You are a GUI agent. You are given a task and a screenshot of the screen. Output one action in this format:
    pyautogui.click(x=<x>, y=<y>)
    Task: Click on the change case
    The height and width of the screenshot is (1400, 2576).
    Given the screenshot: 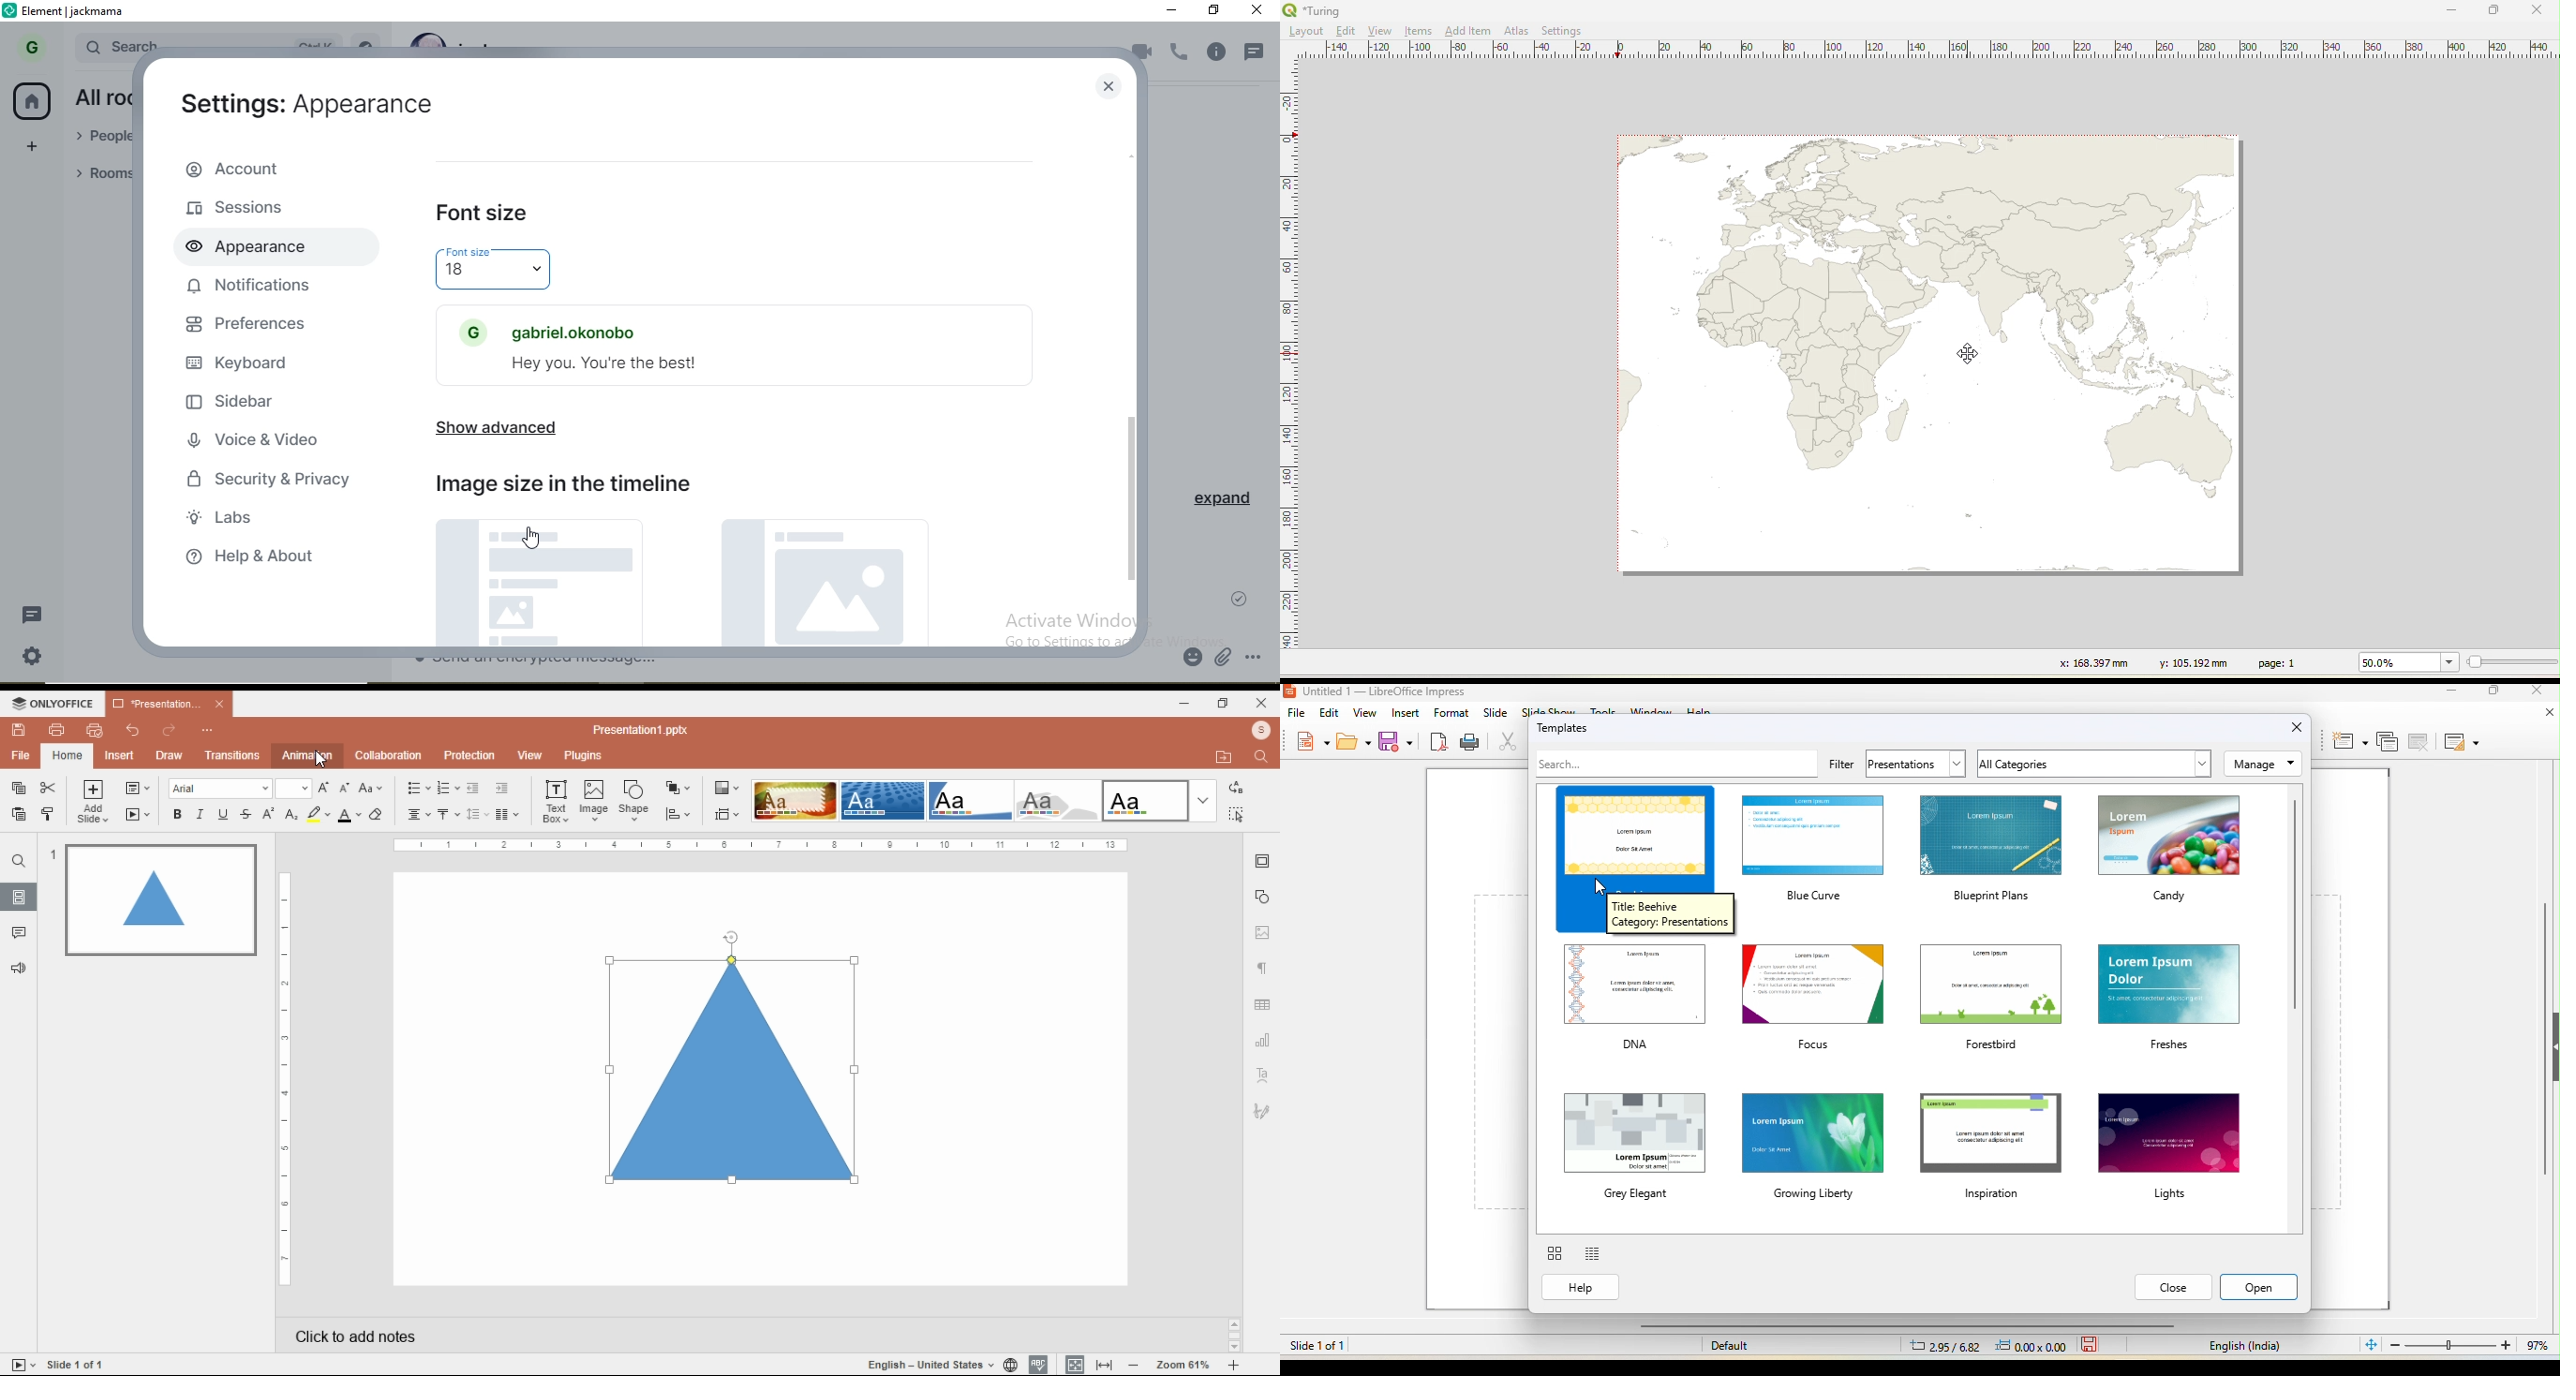 What is the action you would take?
    pyautogui.click(x=372, y=788)
    